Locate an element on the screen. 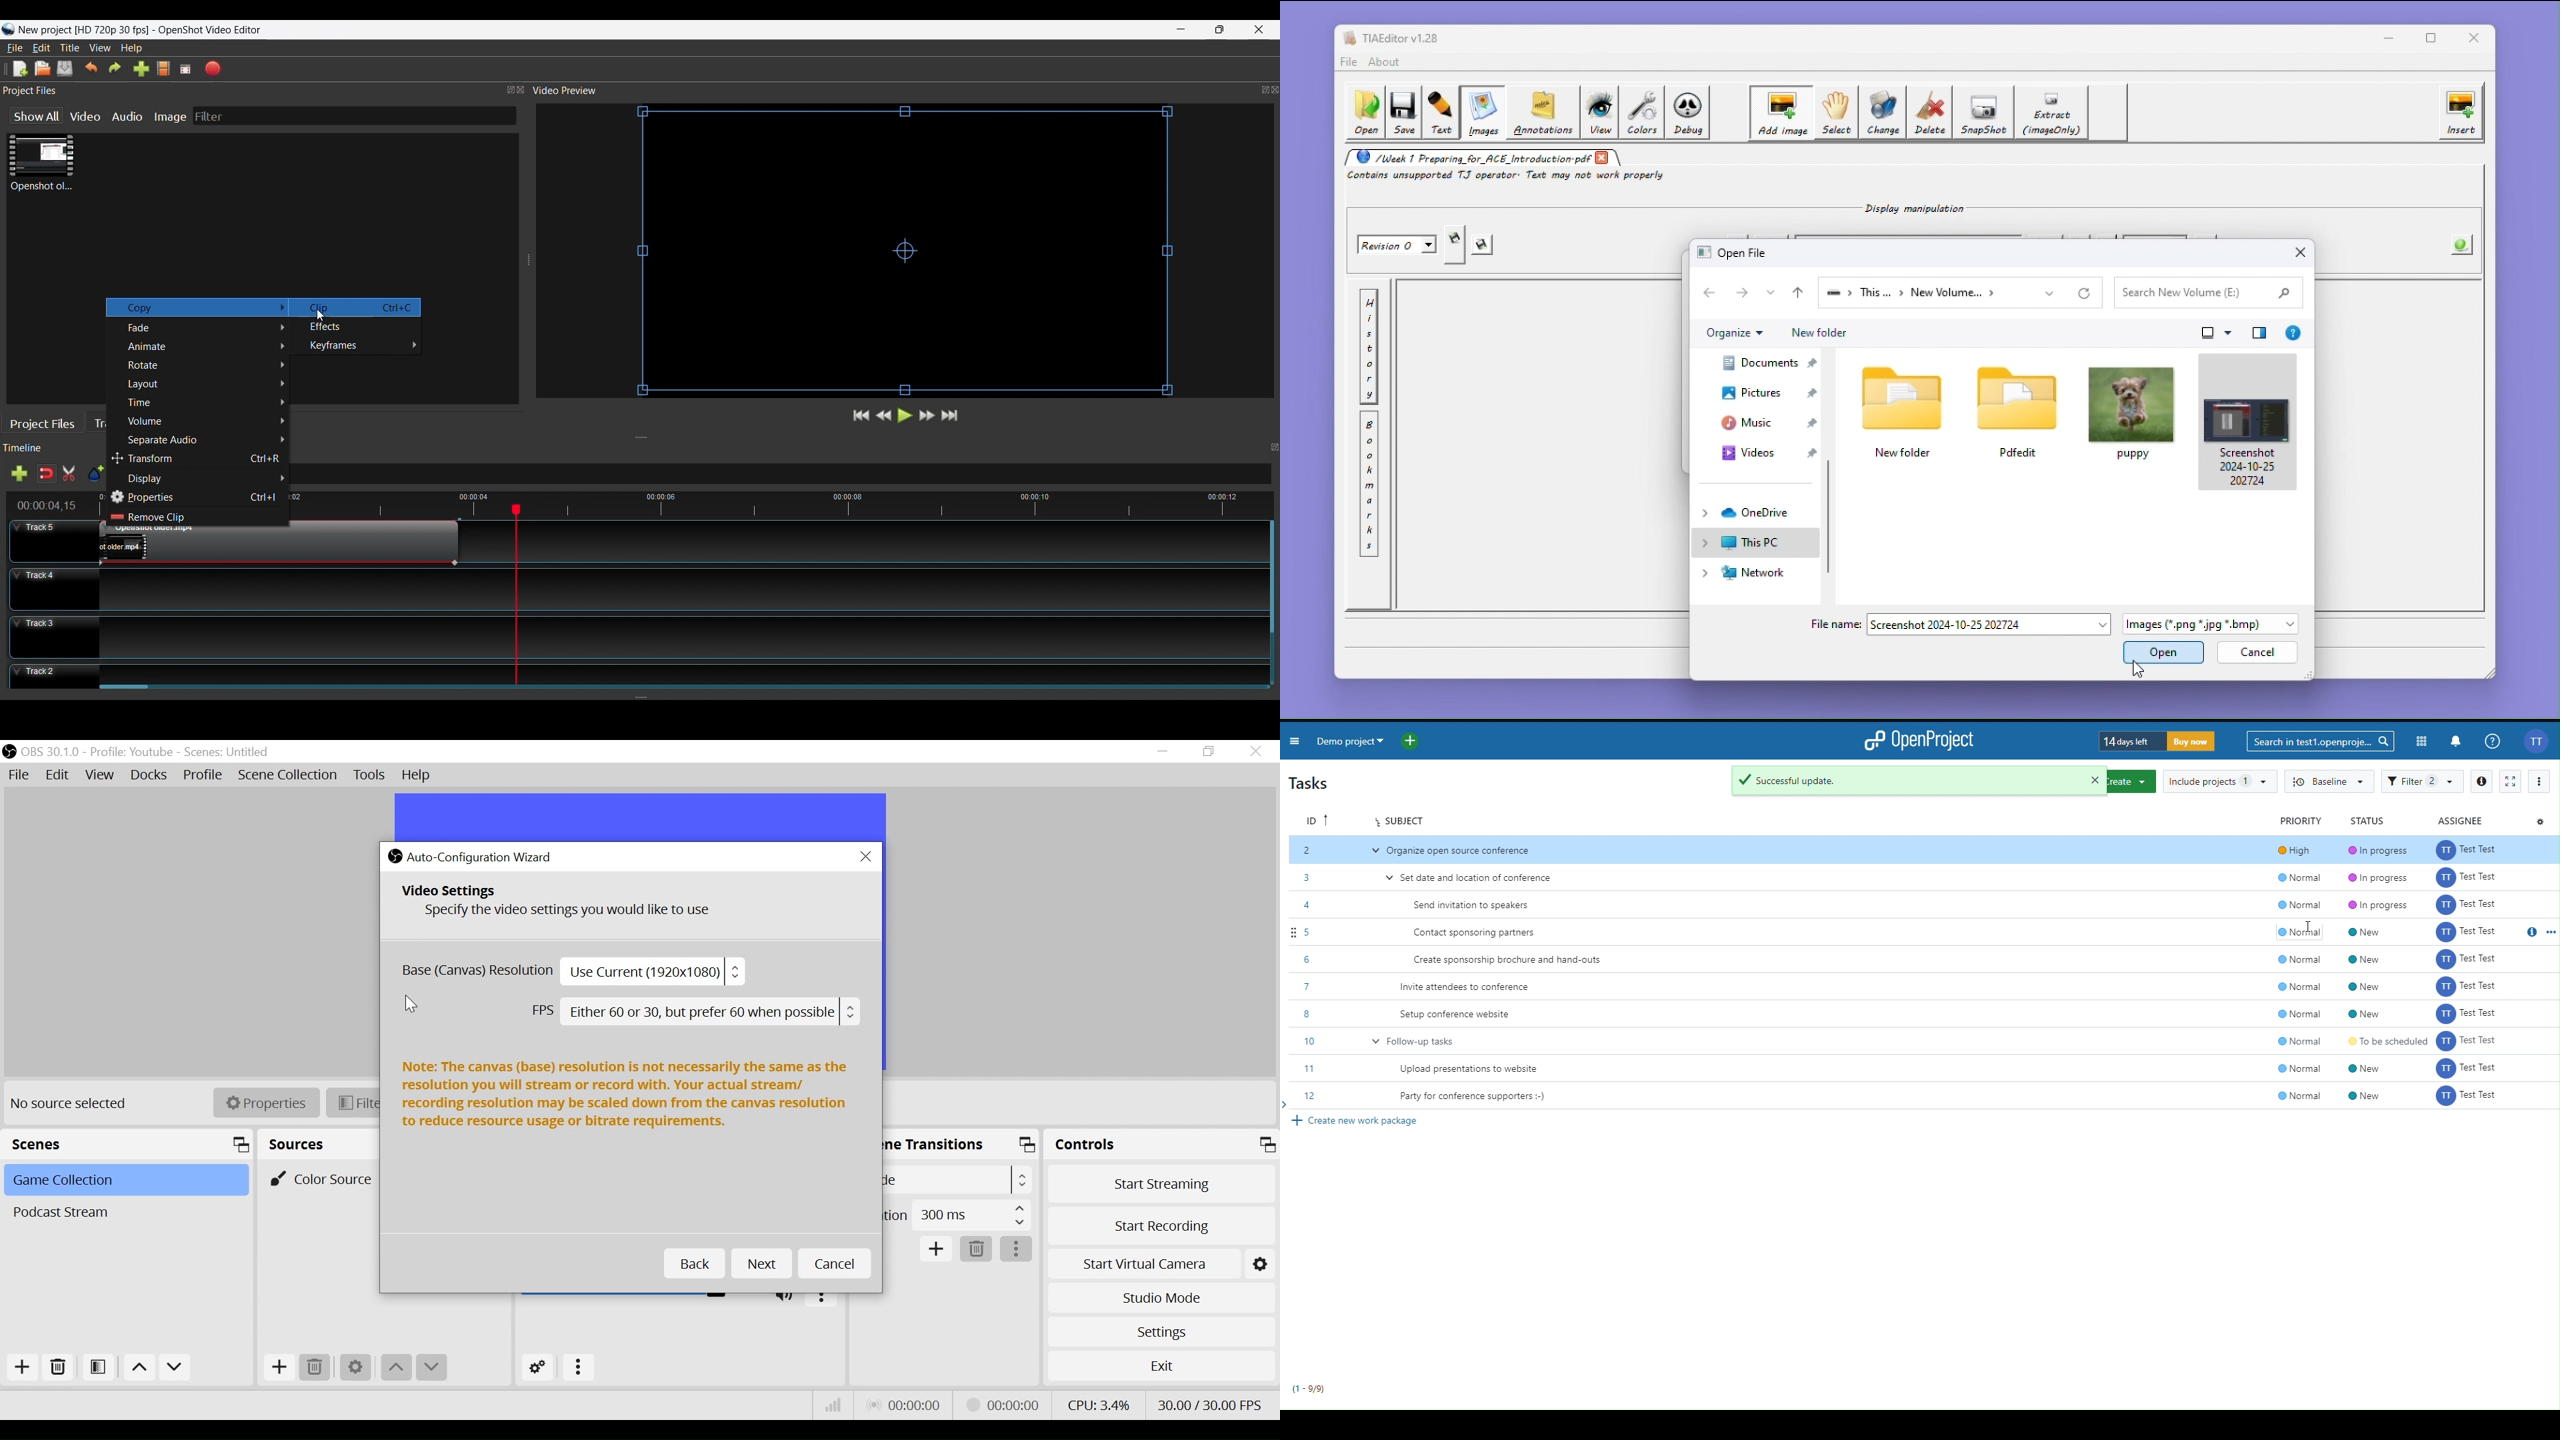 The image size is (2576, 1456). more options is located at coordinates (1017, 1249).